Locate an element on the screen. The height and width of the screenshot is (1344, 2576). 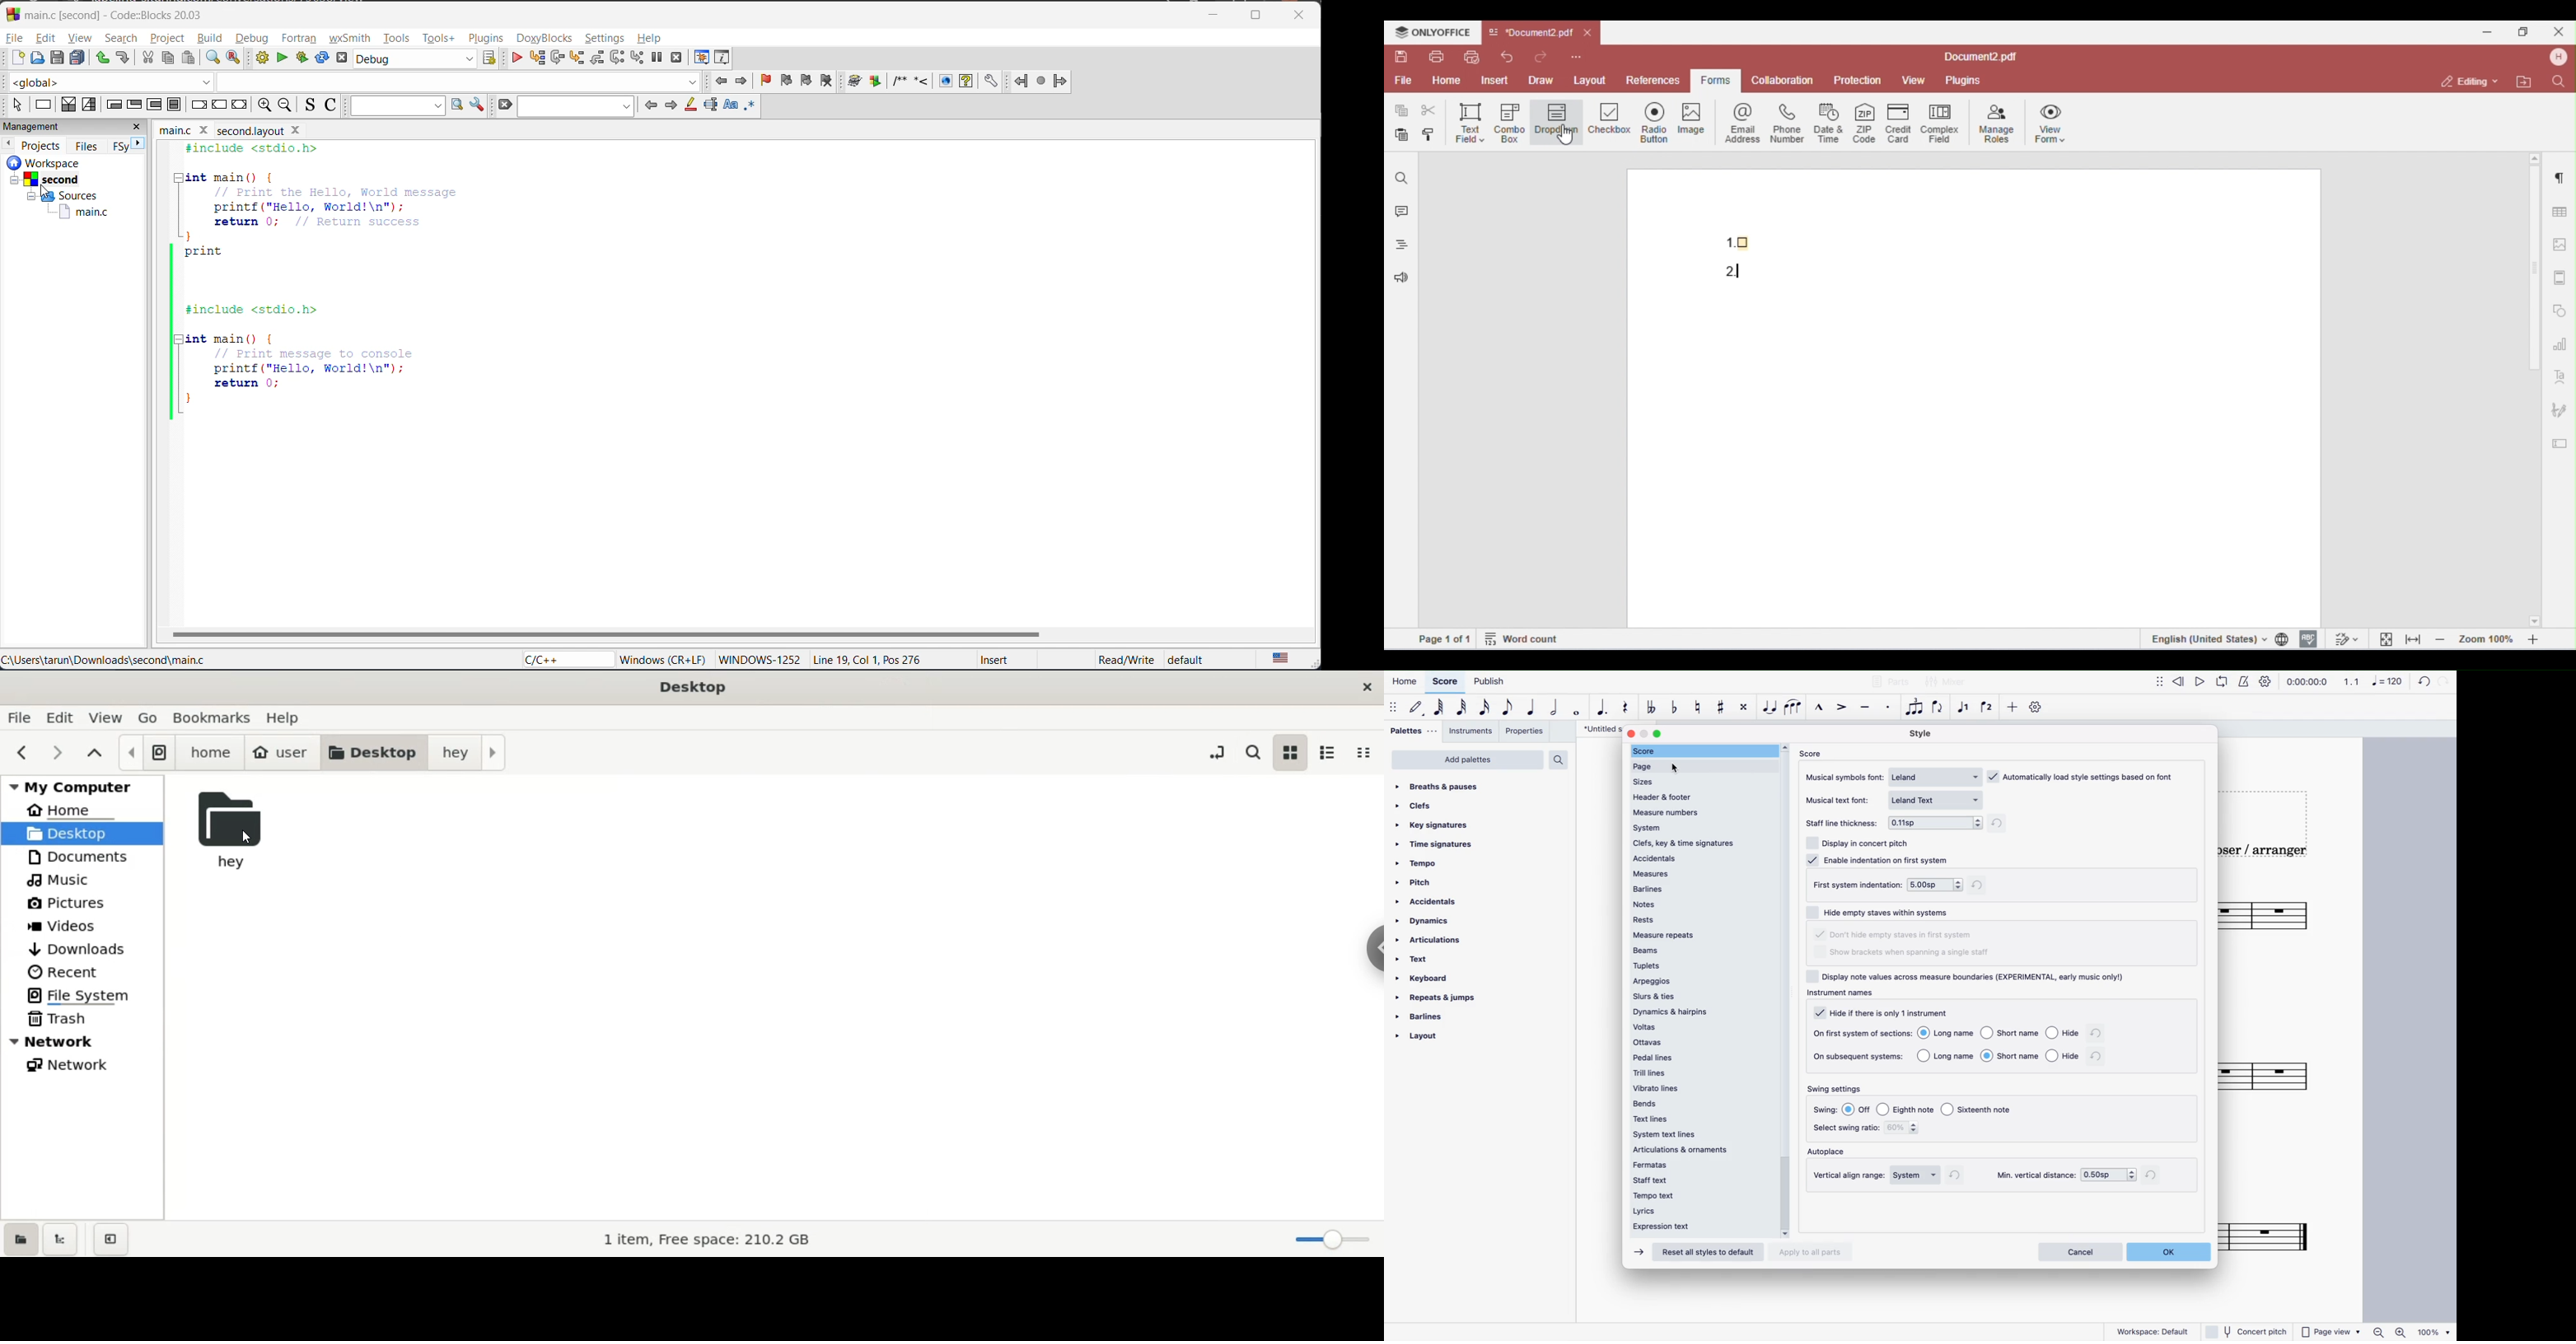
pedal lines is located at coordinates (1700, 1057).